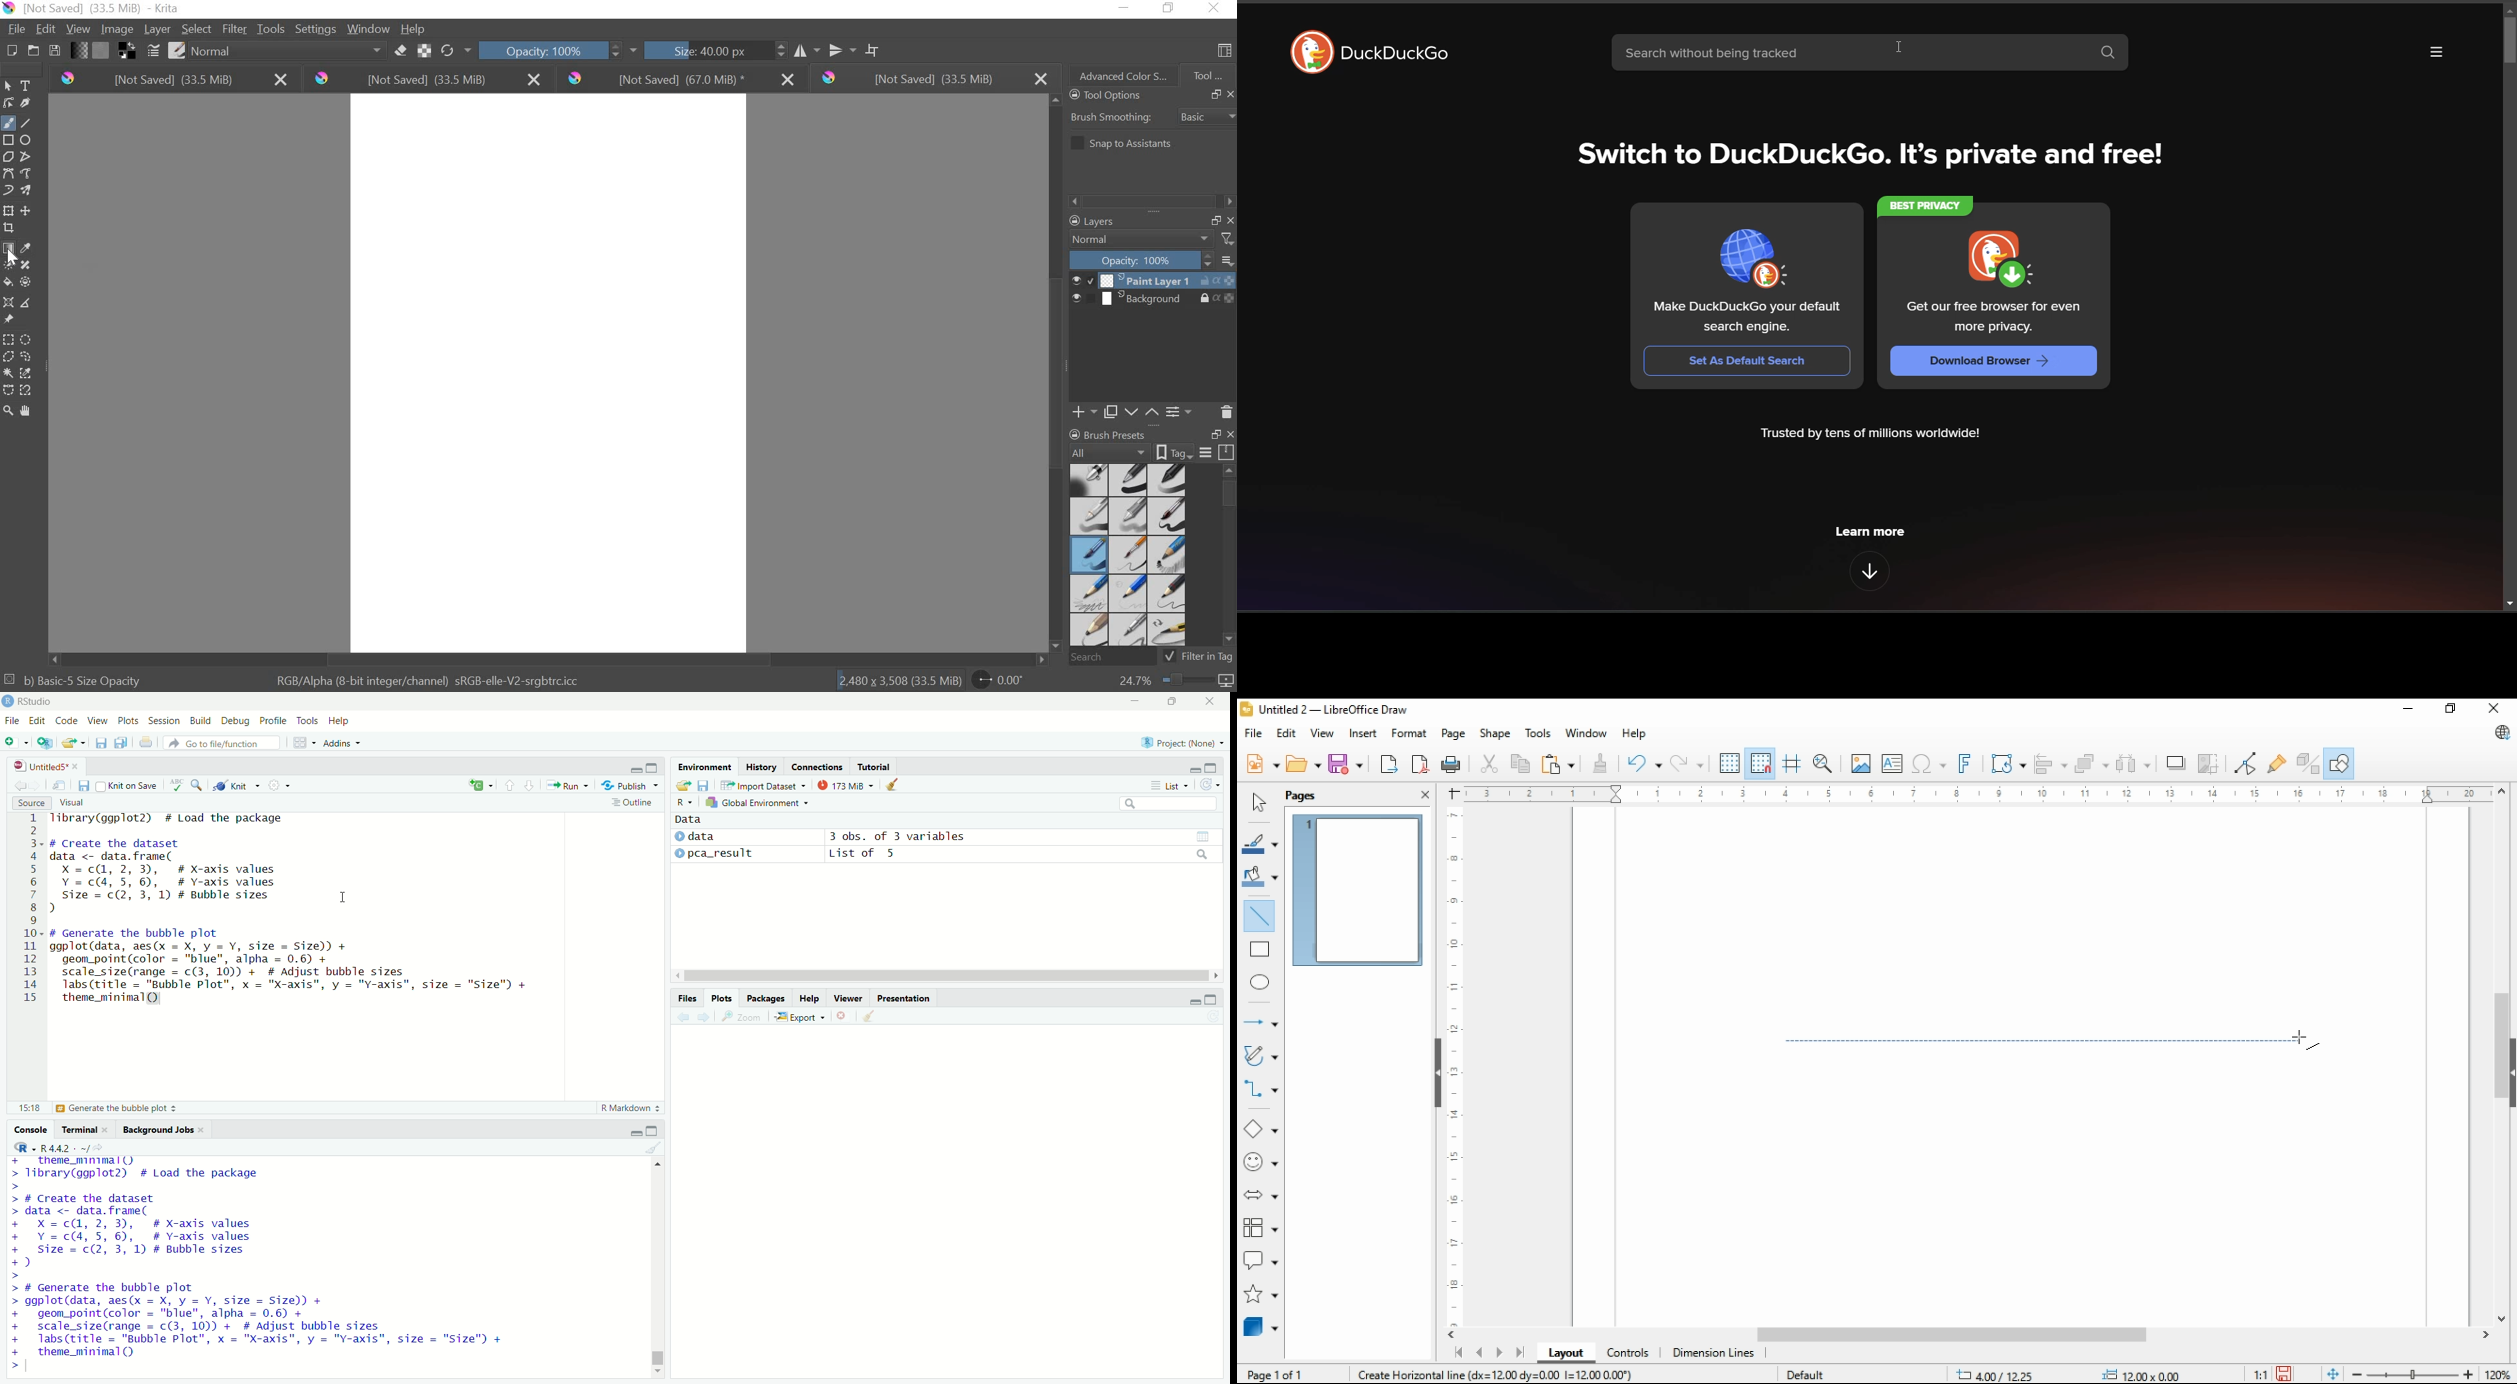  What do you see at coordinates (274, 721) in the screenshot?
I see `profile` at bounding box center [274, 721].